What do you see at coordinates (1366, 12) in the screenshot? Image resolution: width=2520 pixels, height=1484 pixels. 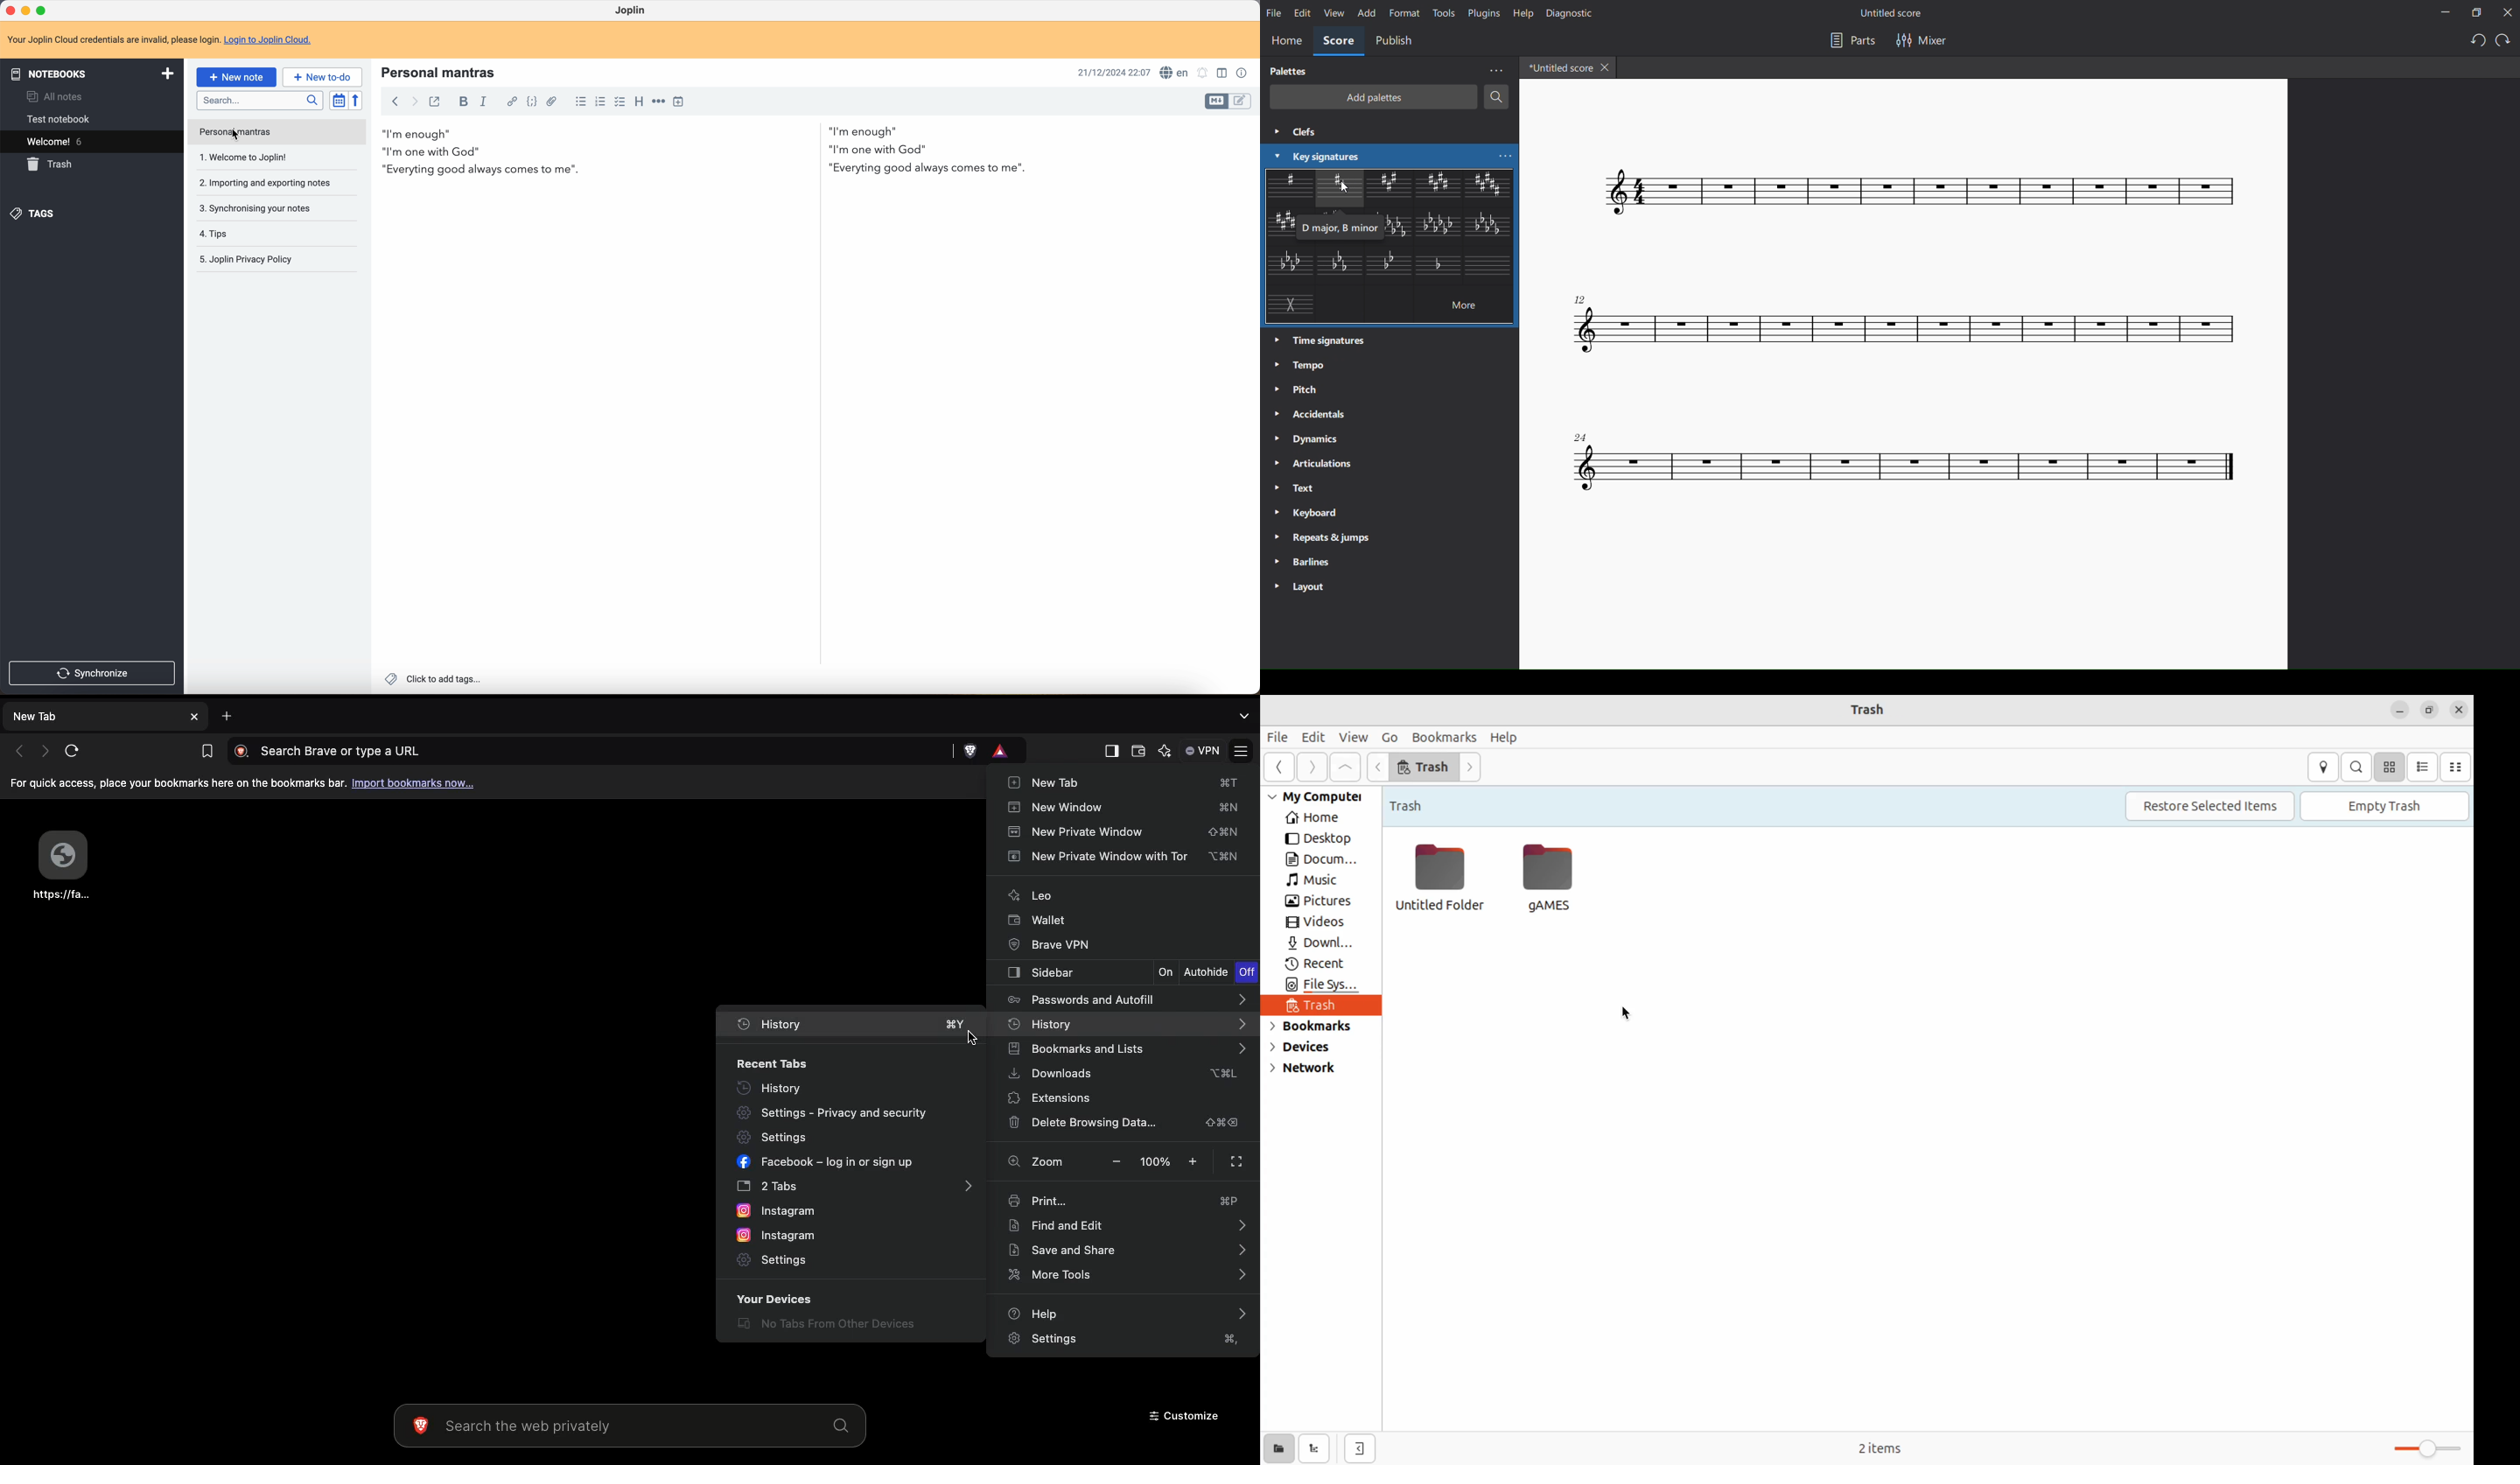 I see `add` at bounding box center [1366, 12].